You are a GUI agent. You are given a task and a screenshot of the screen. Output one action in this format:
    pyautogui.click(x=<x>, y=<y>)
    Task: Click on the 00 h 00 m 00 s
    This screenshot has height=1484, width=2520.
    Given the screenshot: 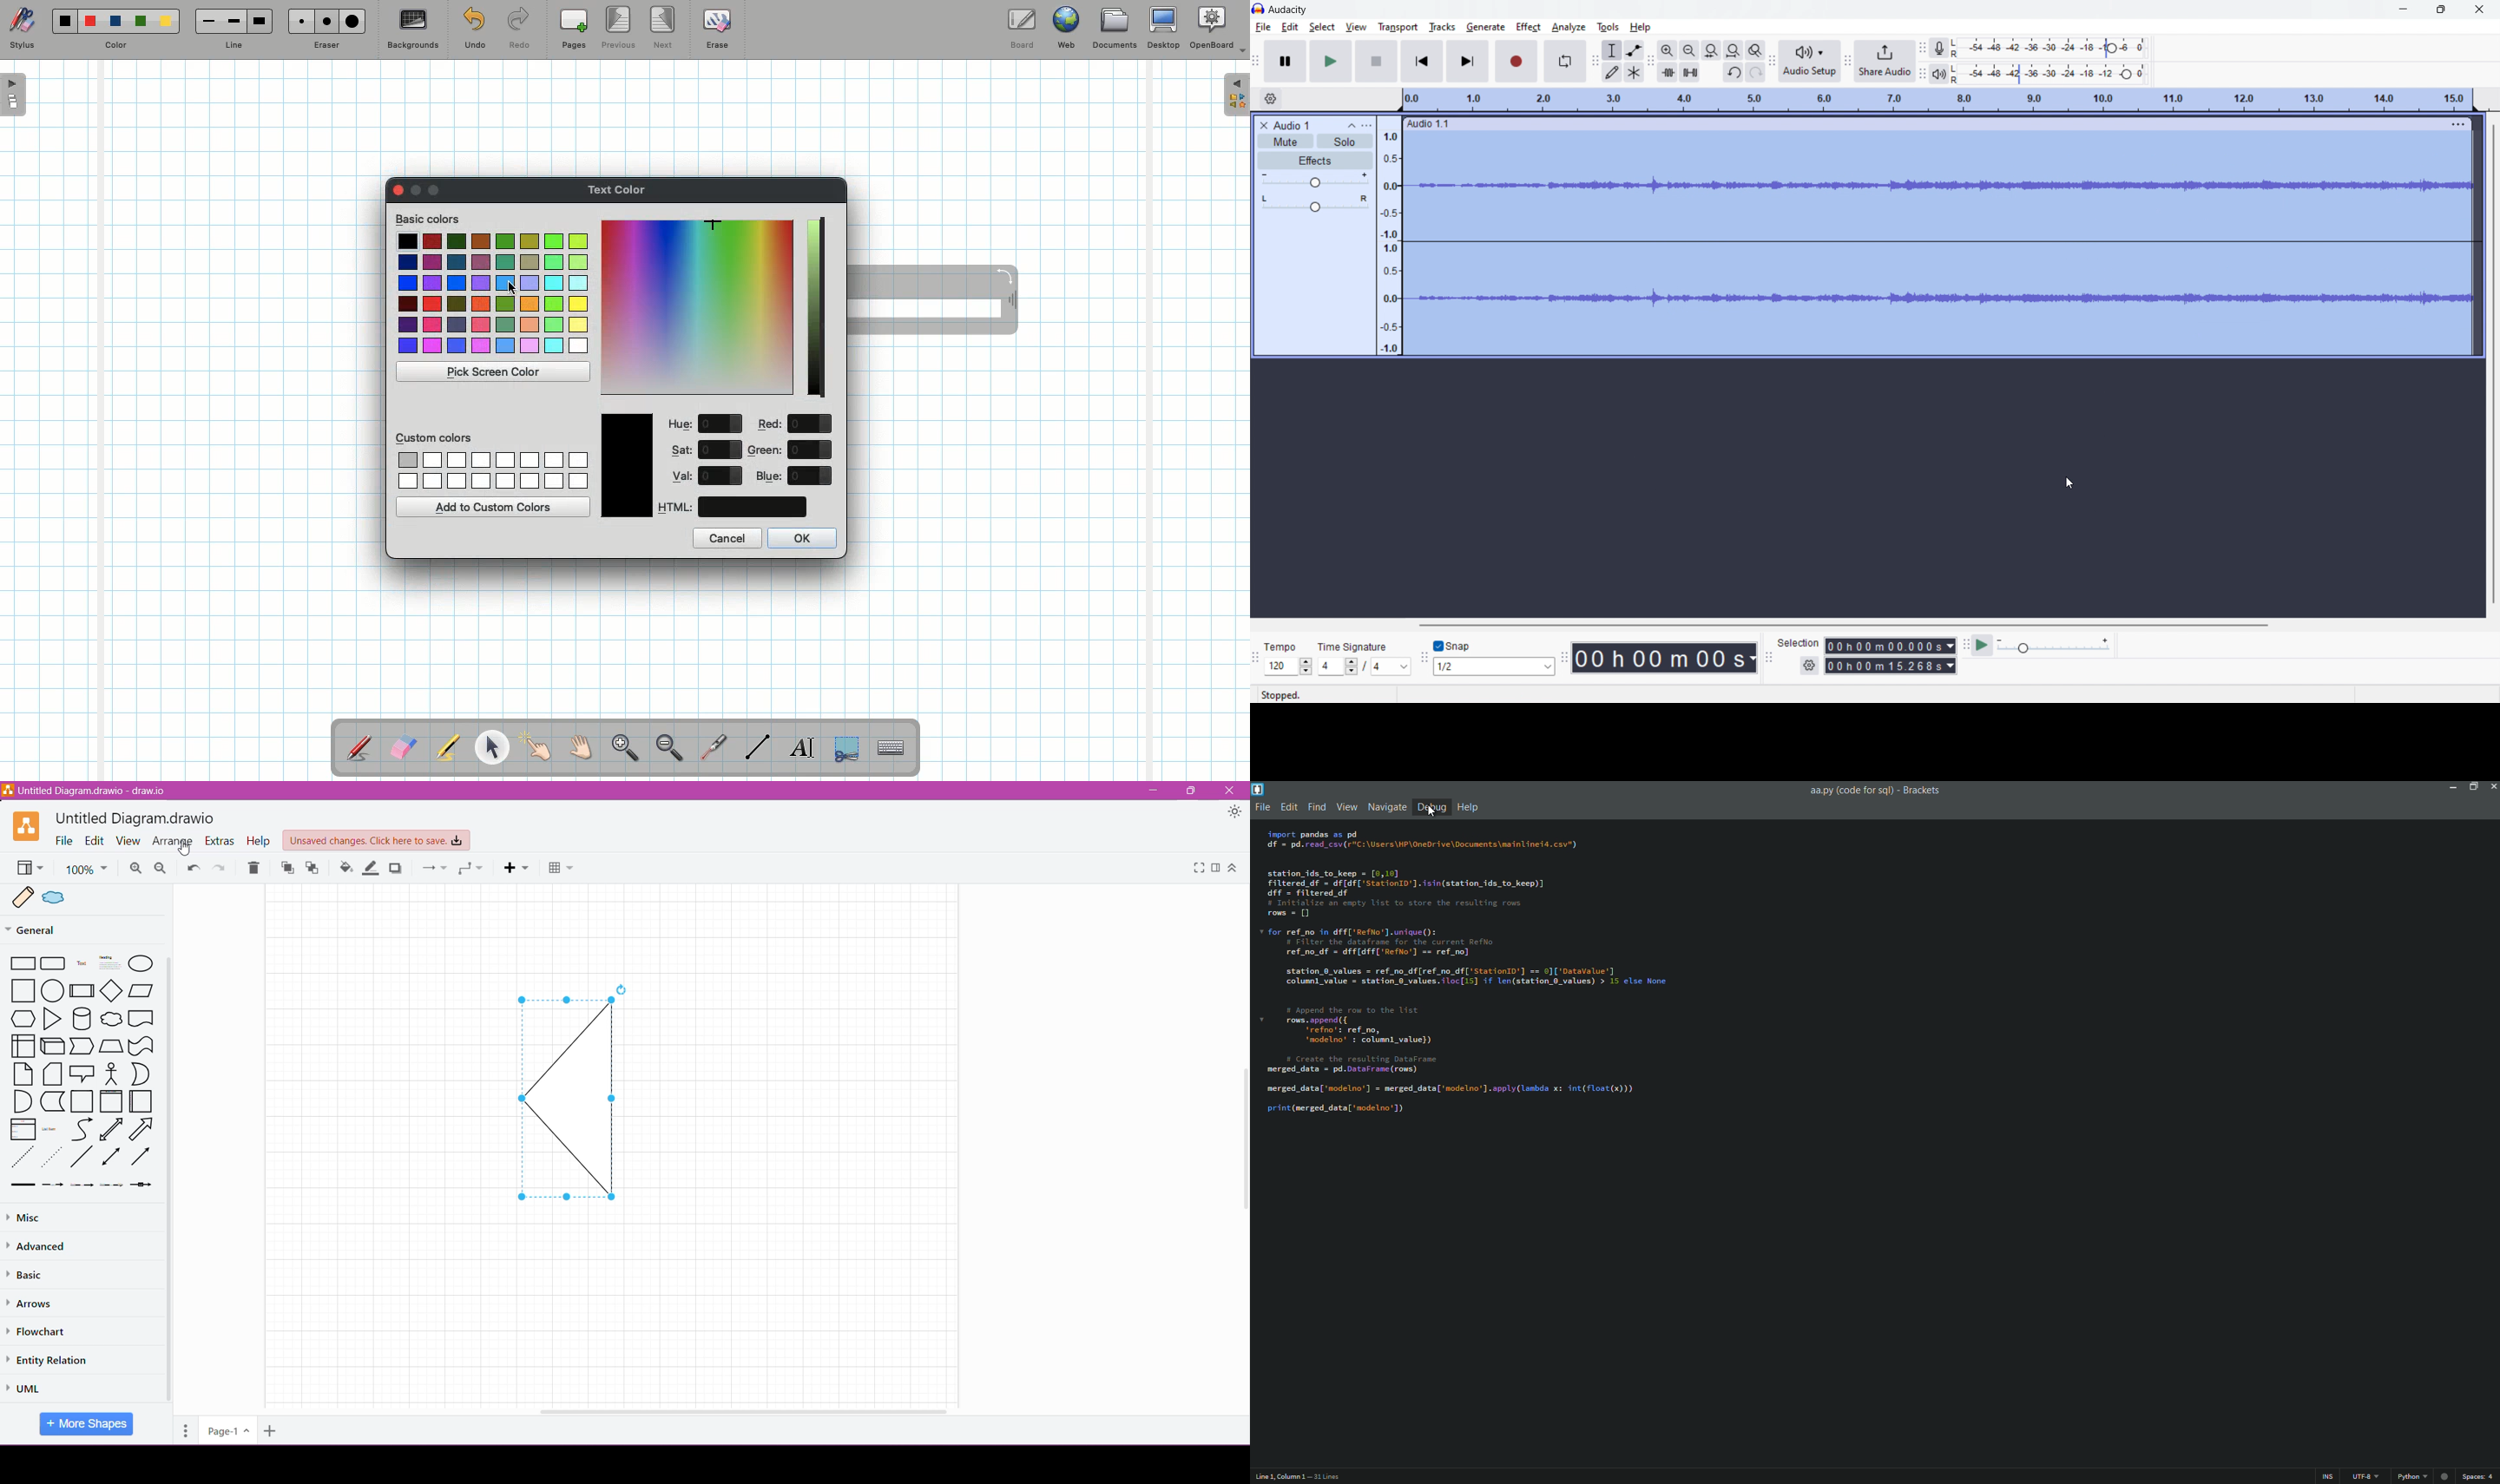 What is the action you would take?
    pyautogui.click(x=1664, y=655)
    